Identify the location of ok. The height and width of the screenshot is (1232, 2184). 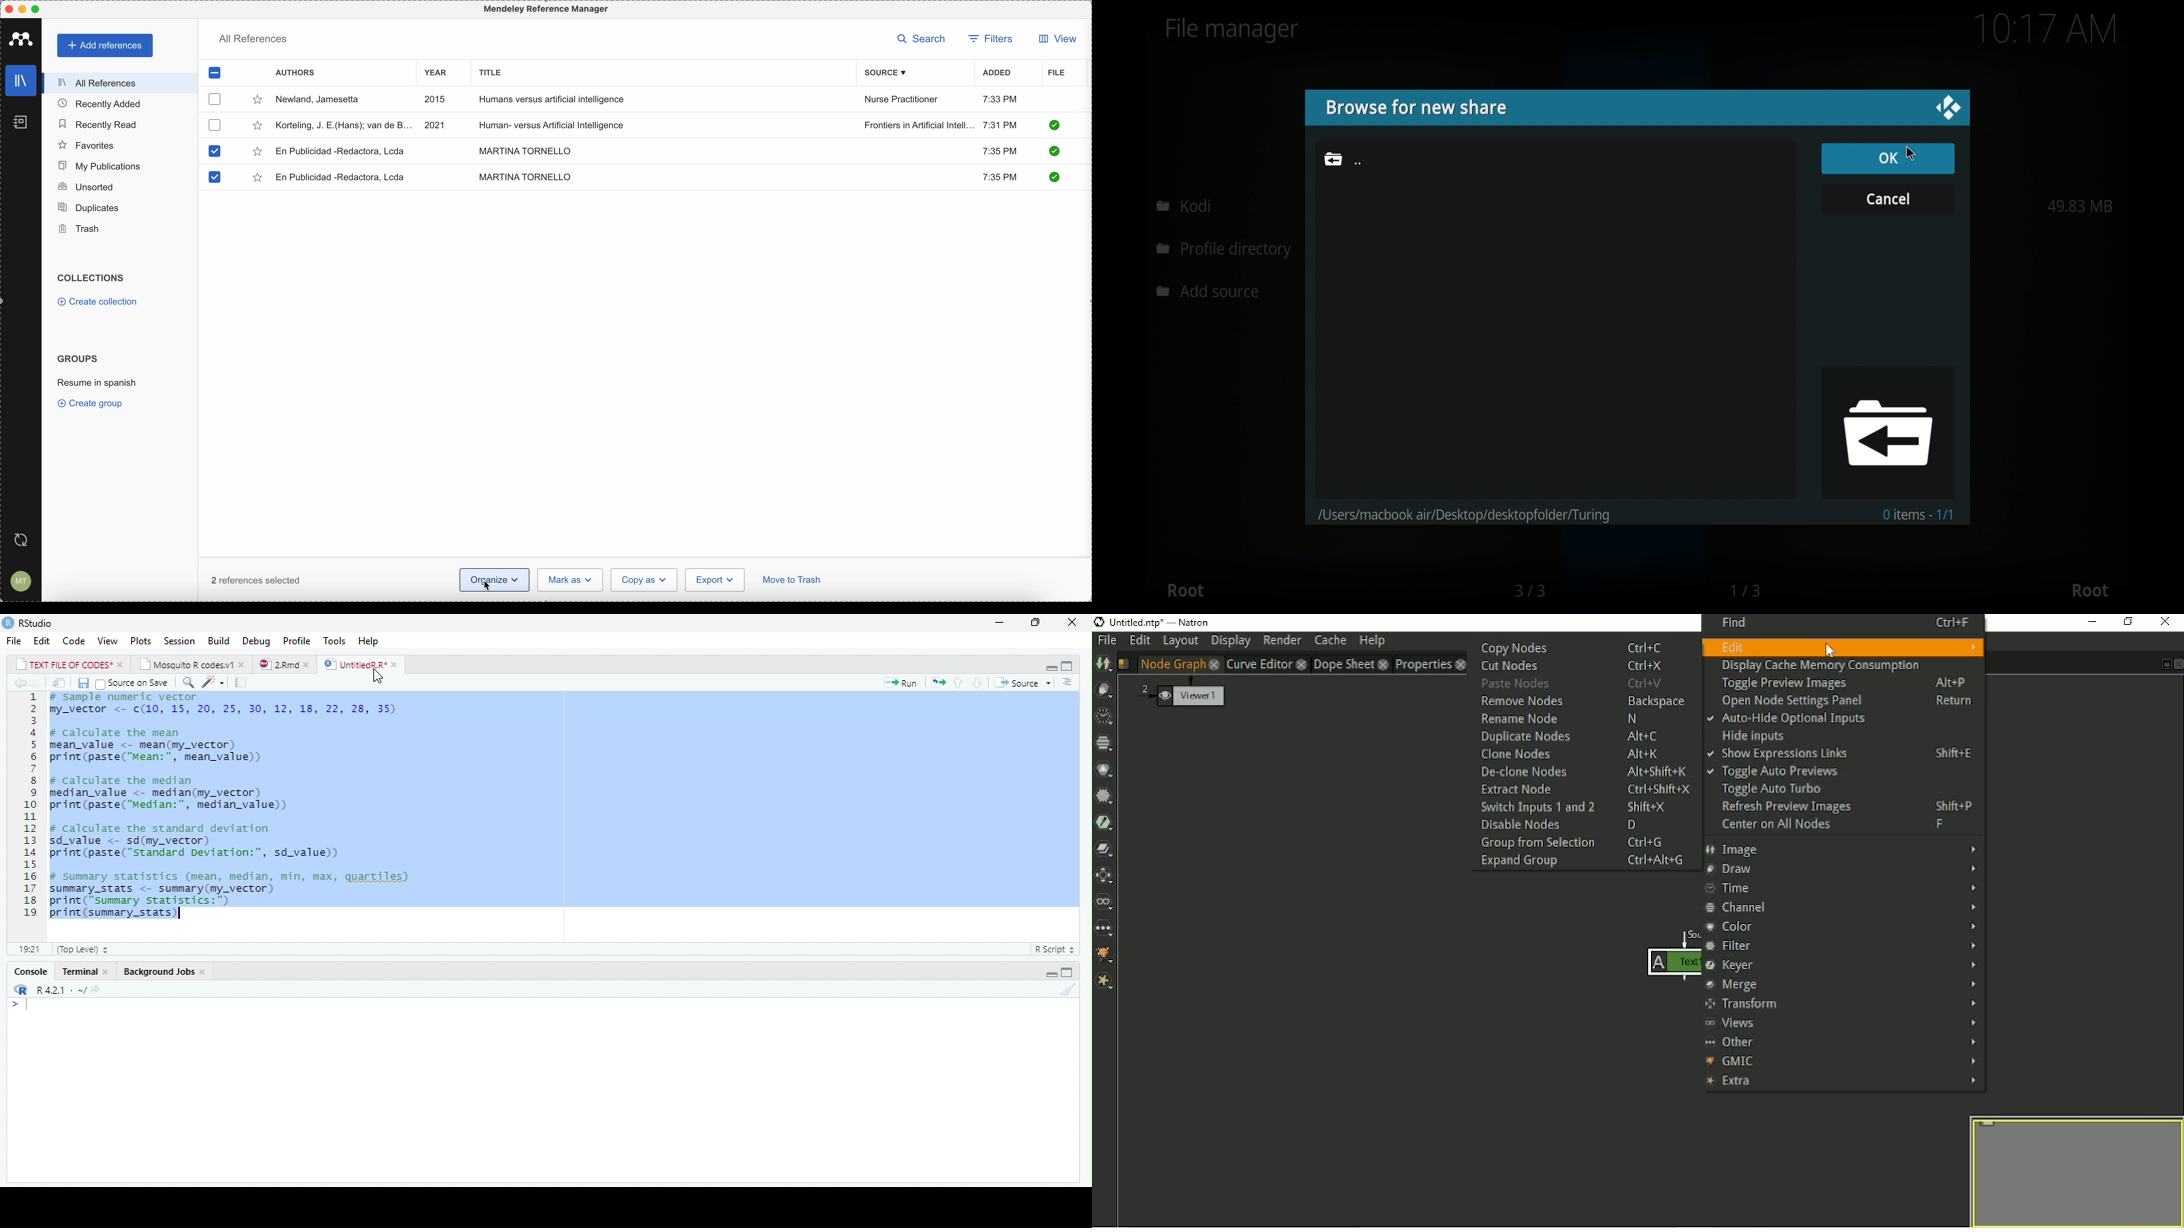
(1888, 157).